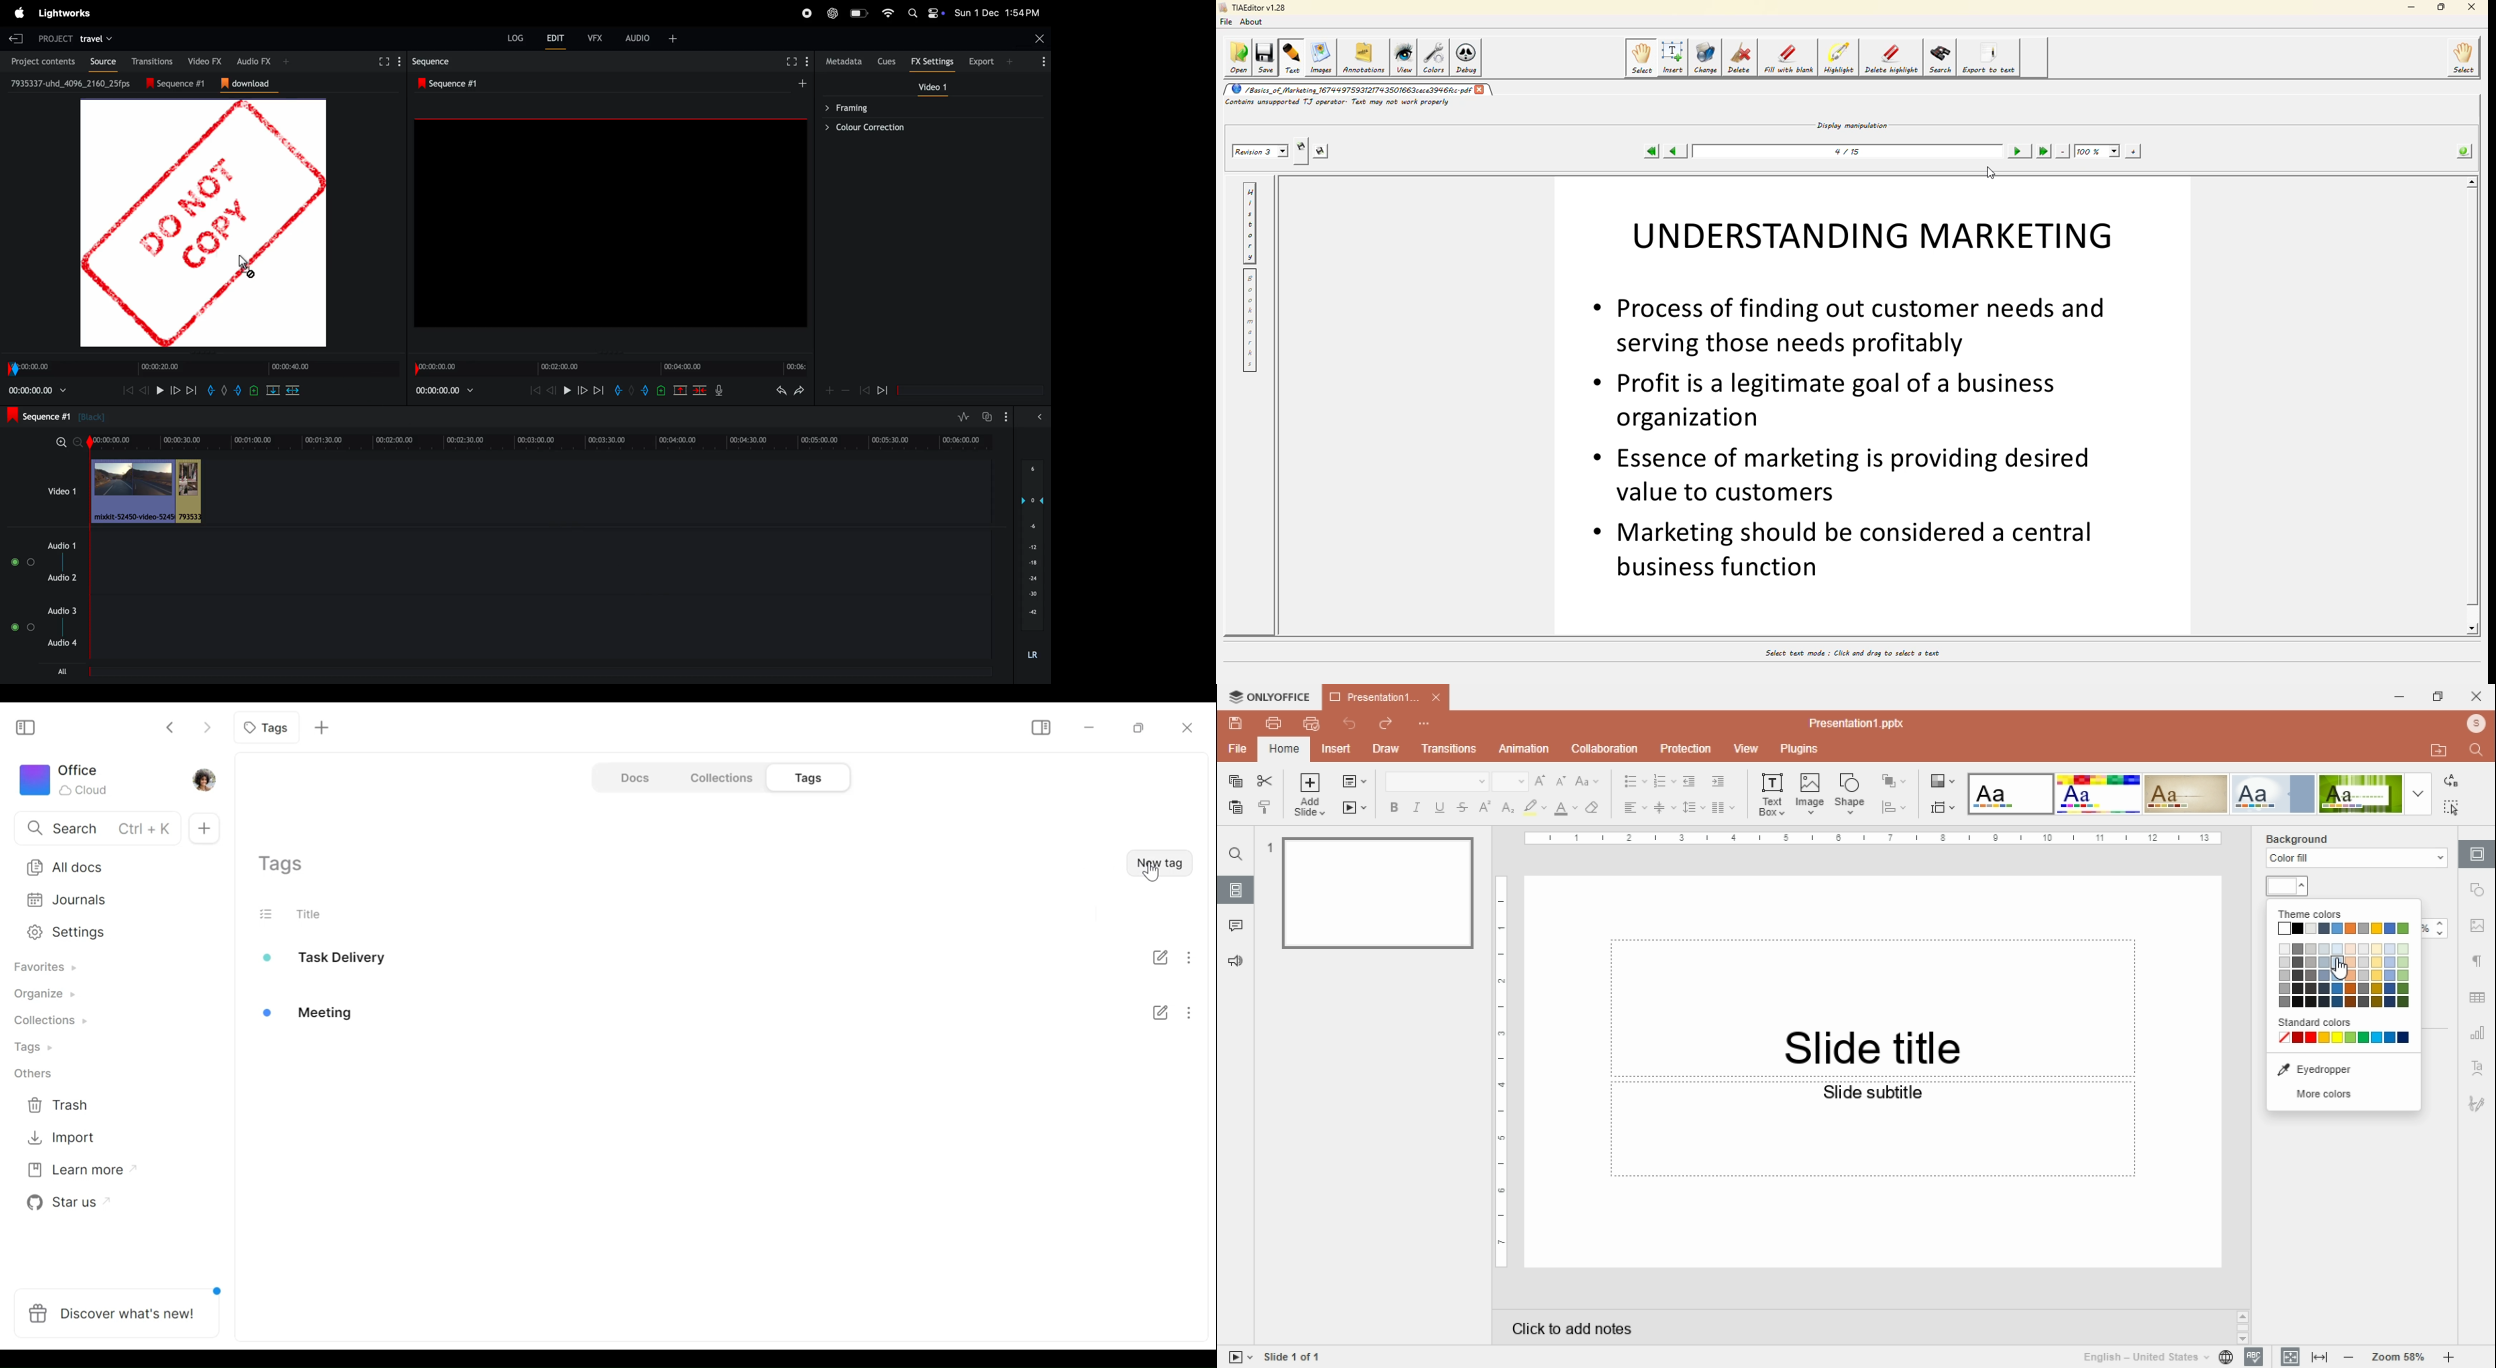 The width and height of the screenshot is (2520, 1372). What do you see at coordinates (1684, 749) in the screenshot?
I see `protection` at bounding box center [1684, 749].